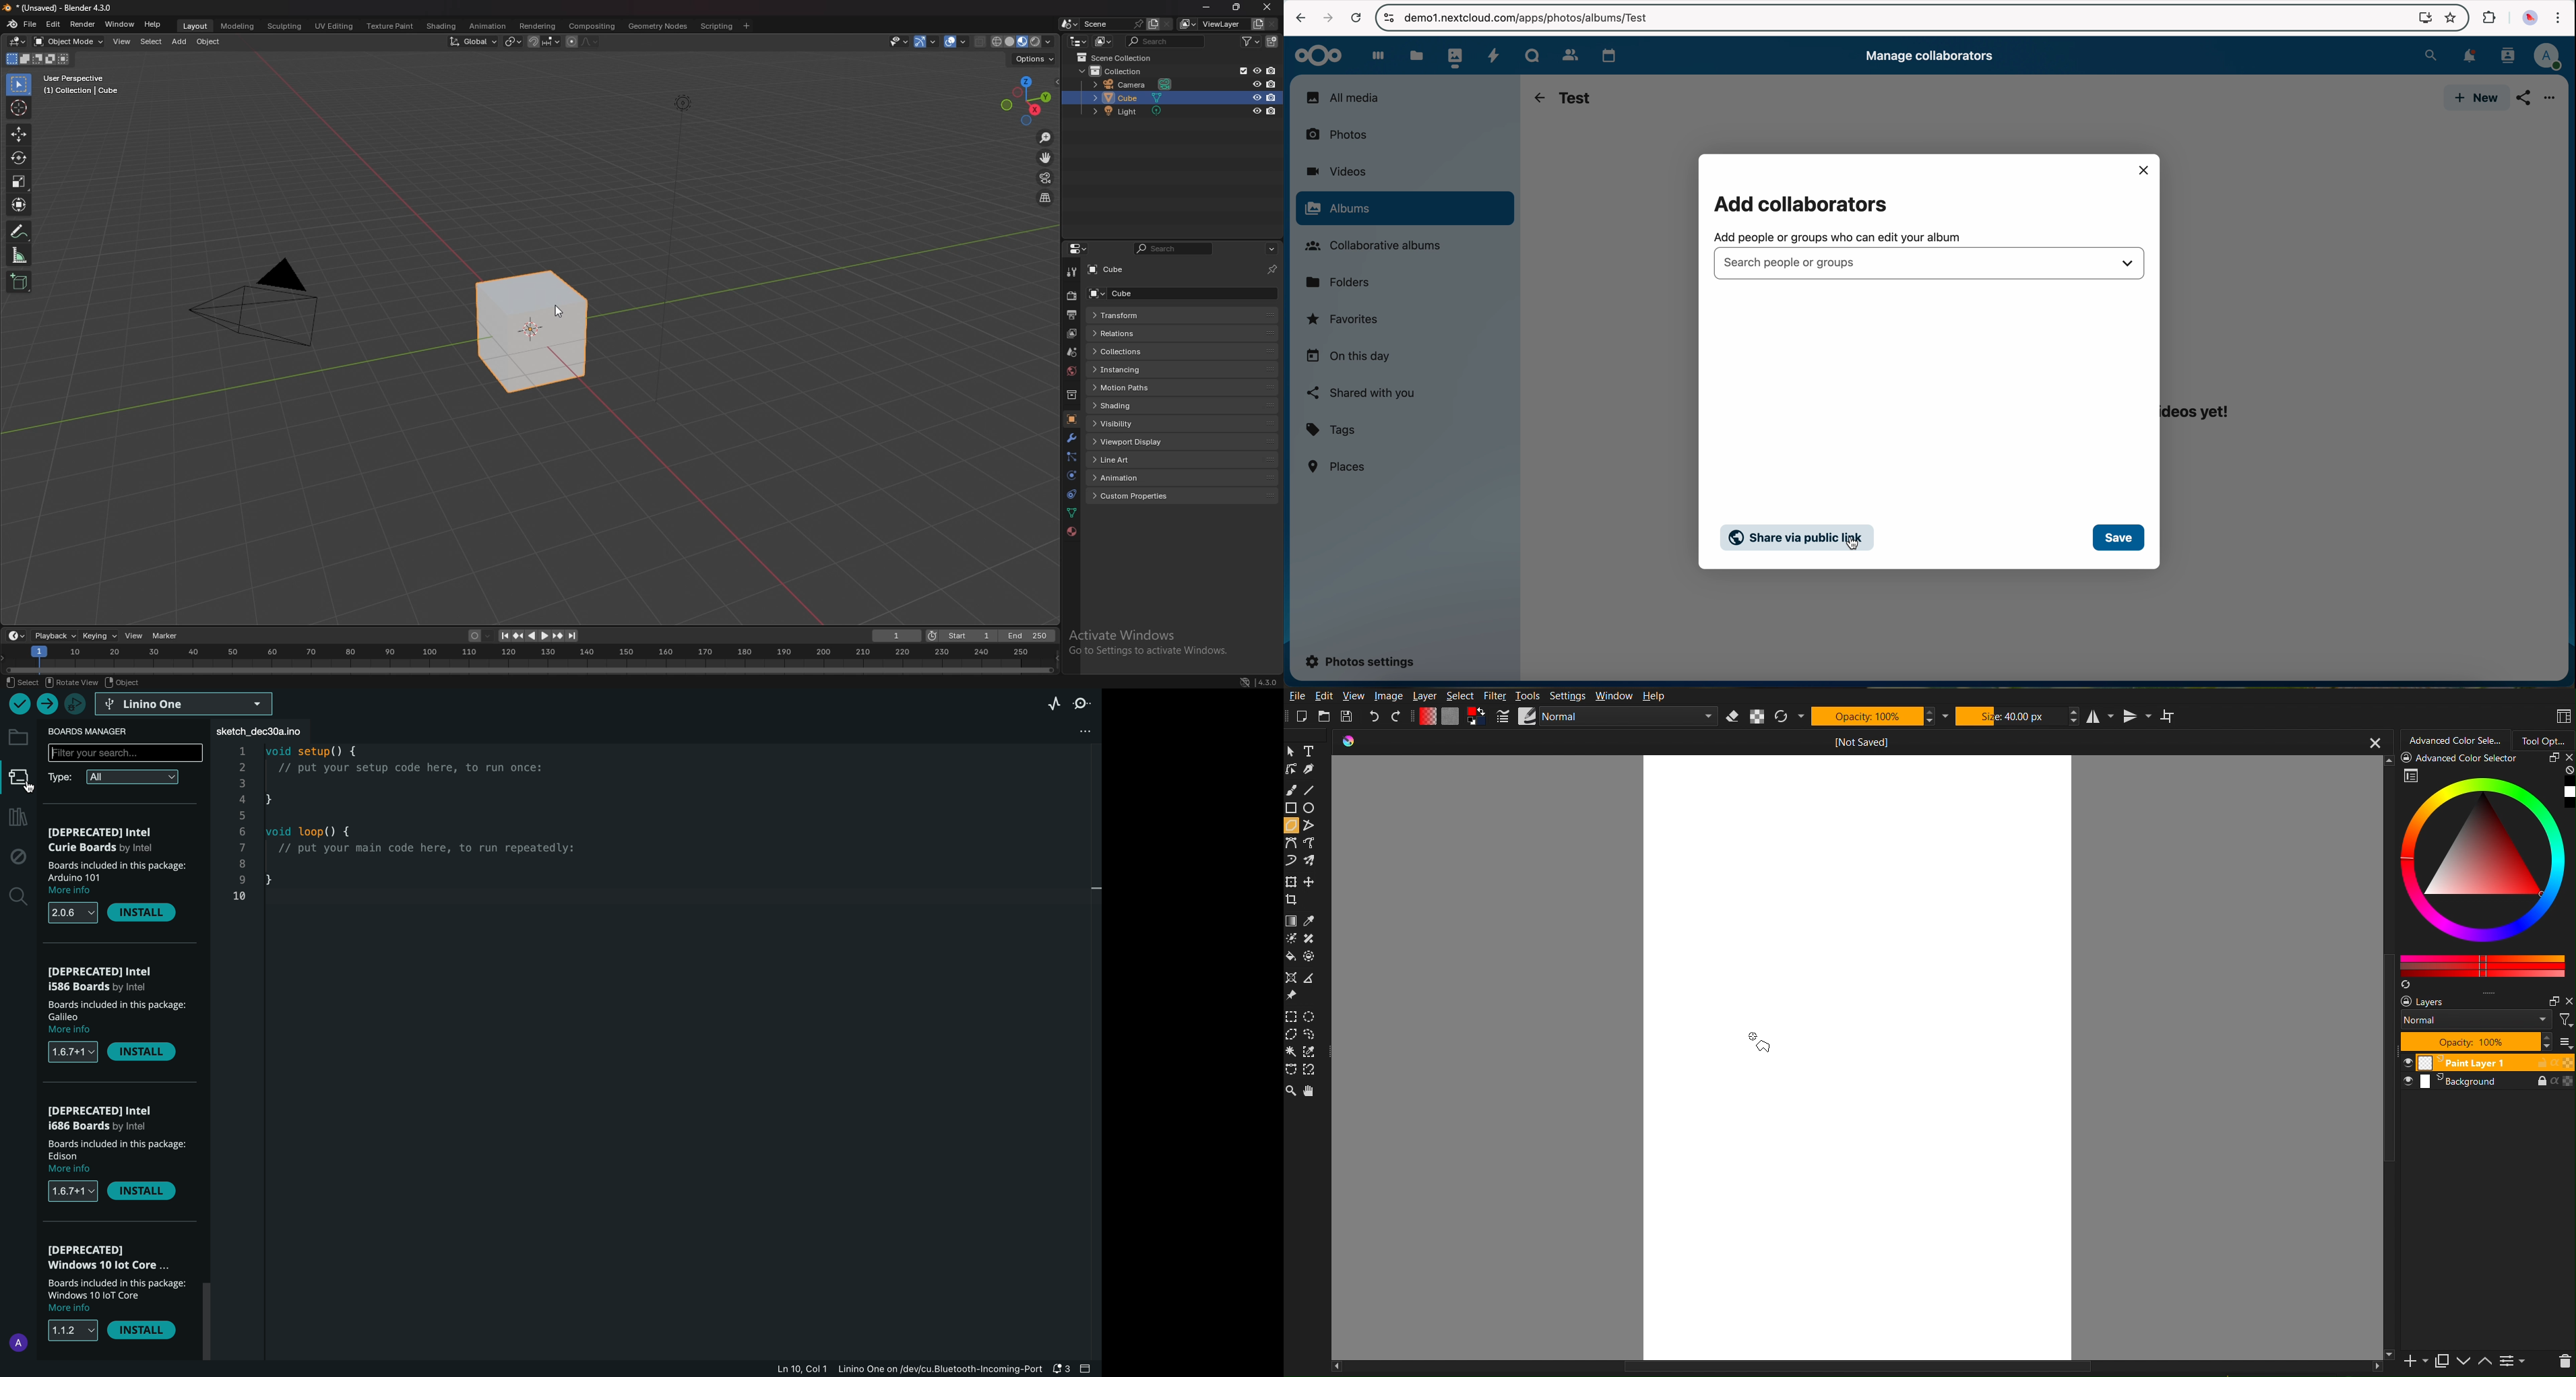 The height and width of the screenshot is (1400, 2576). Describe the element at coordinates (1153, 293) in the screenshot. I see `cube` at that location.